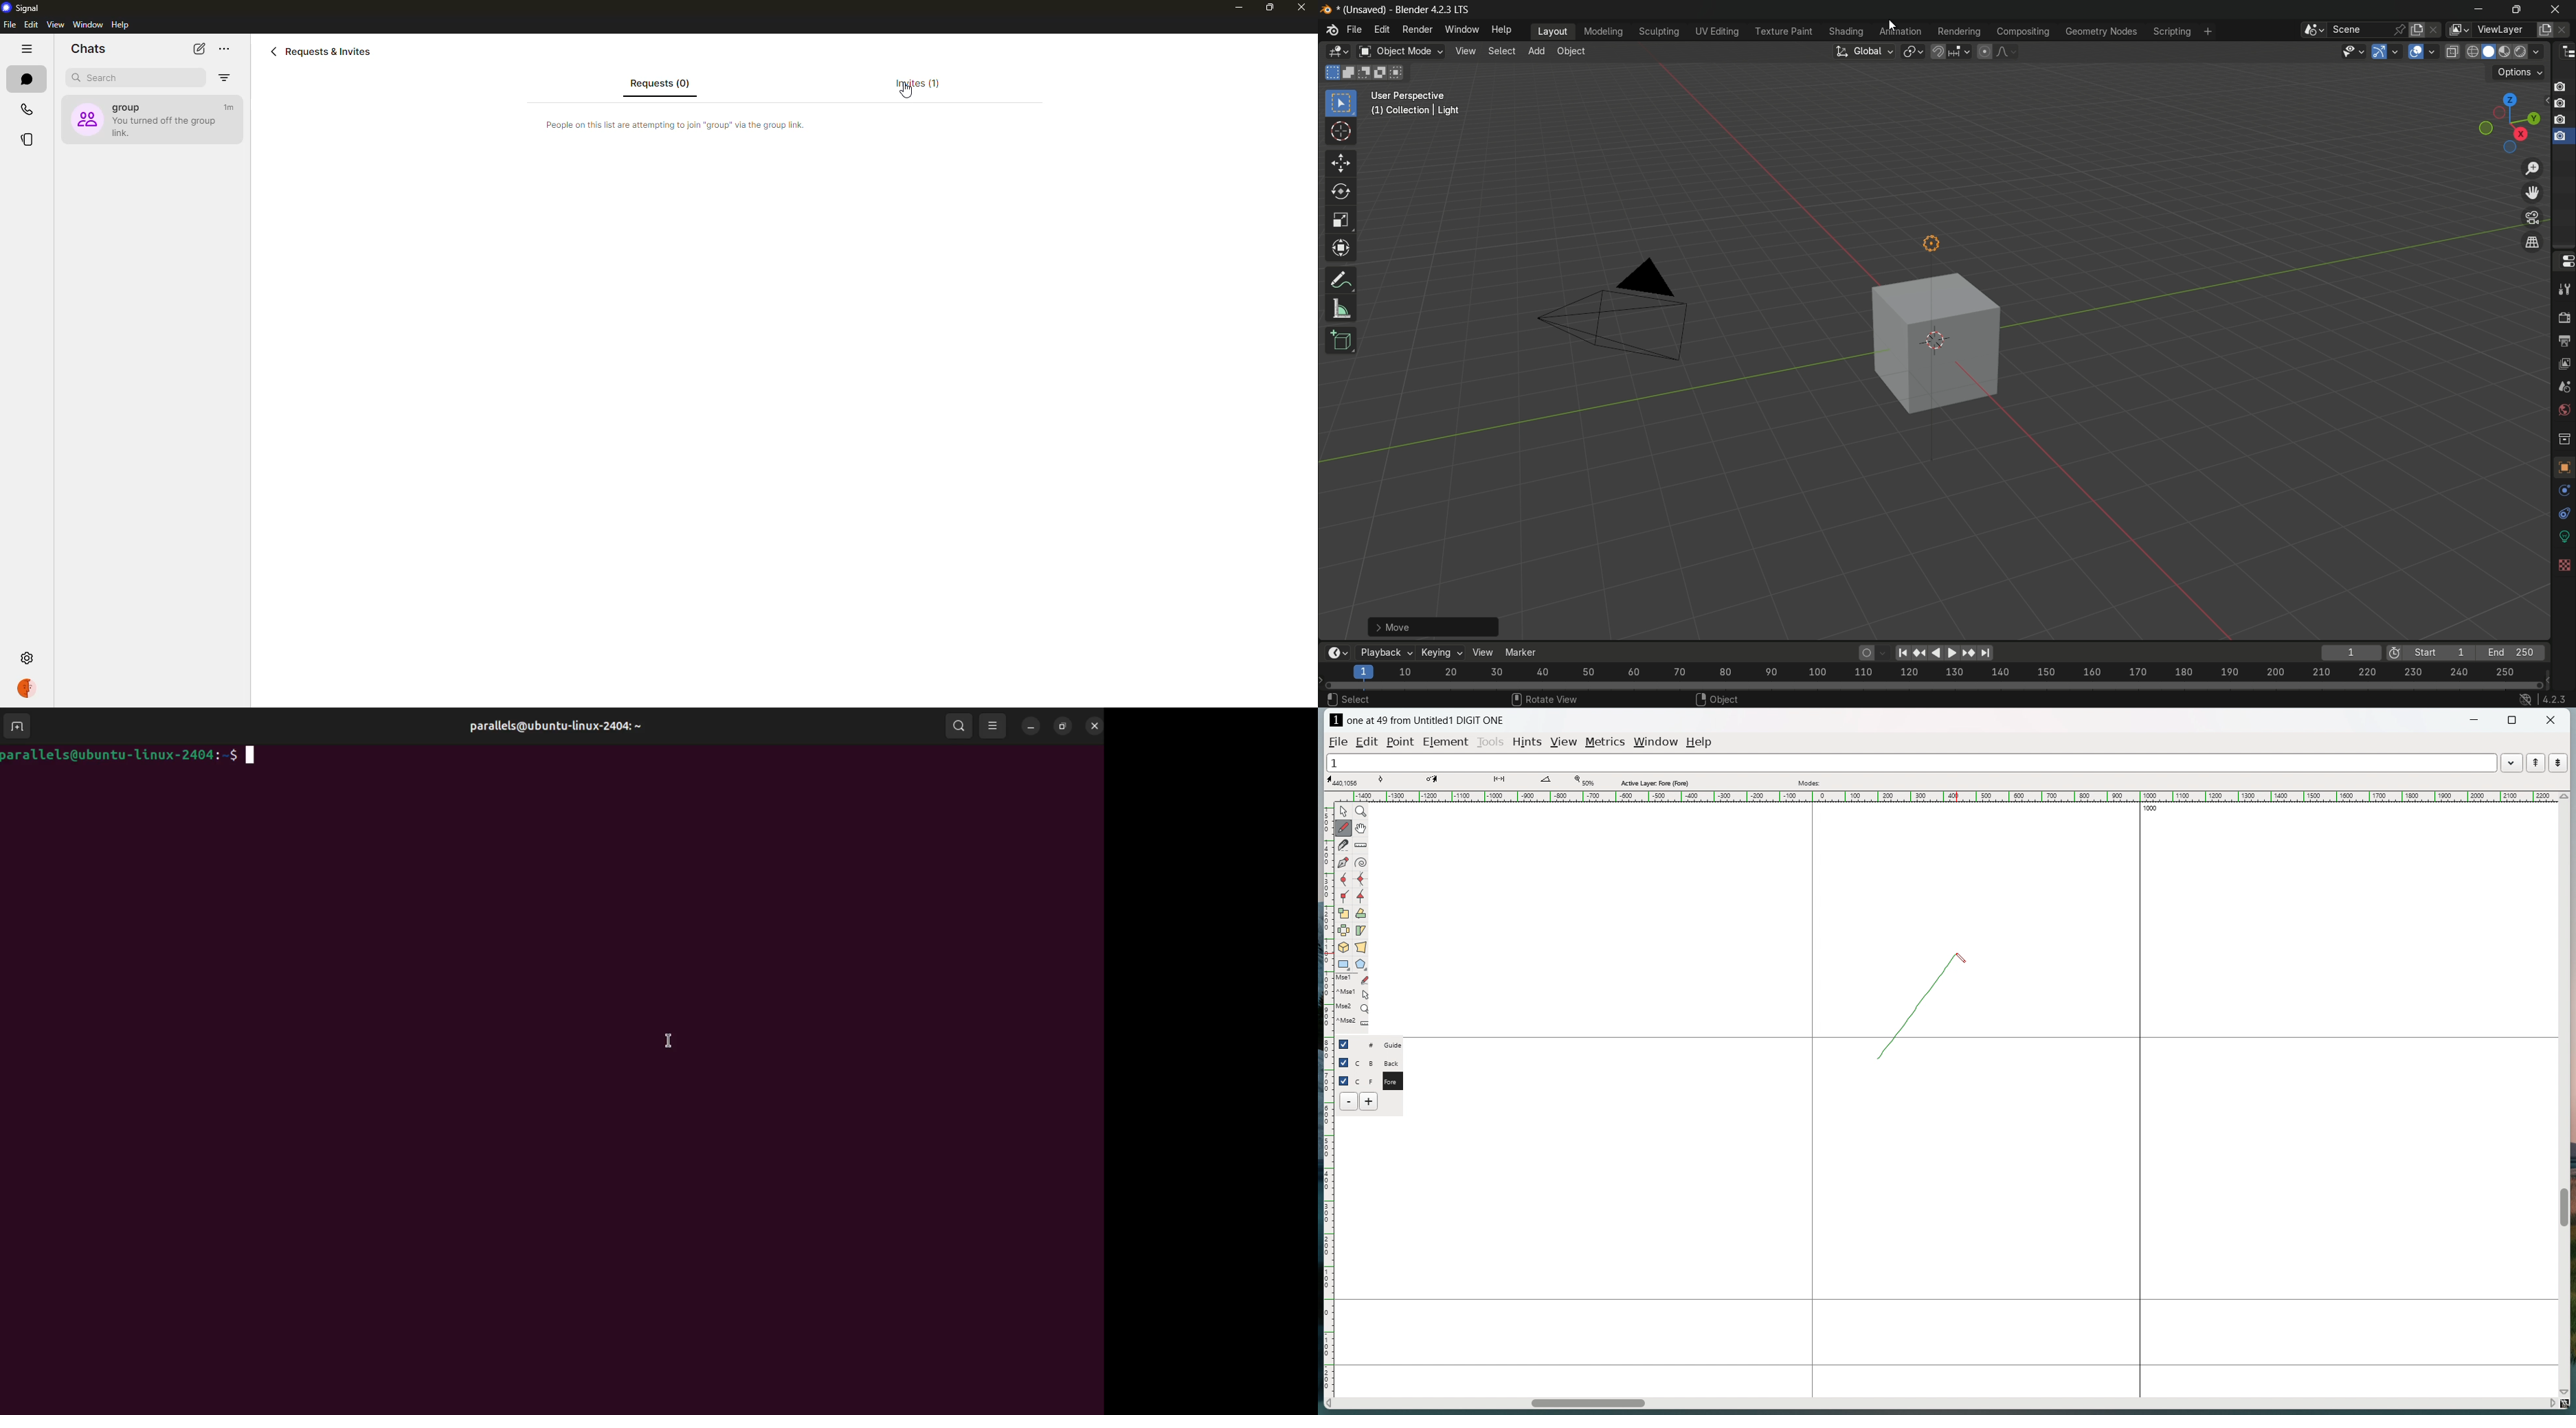  What do you see at coordinates (1908, 1011) in the screenshot?
I see `sketch draw` at bounding box center [1908, 1011].